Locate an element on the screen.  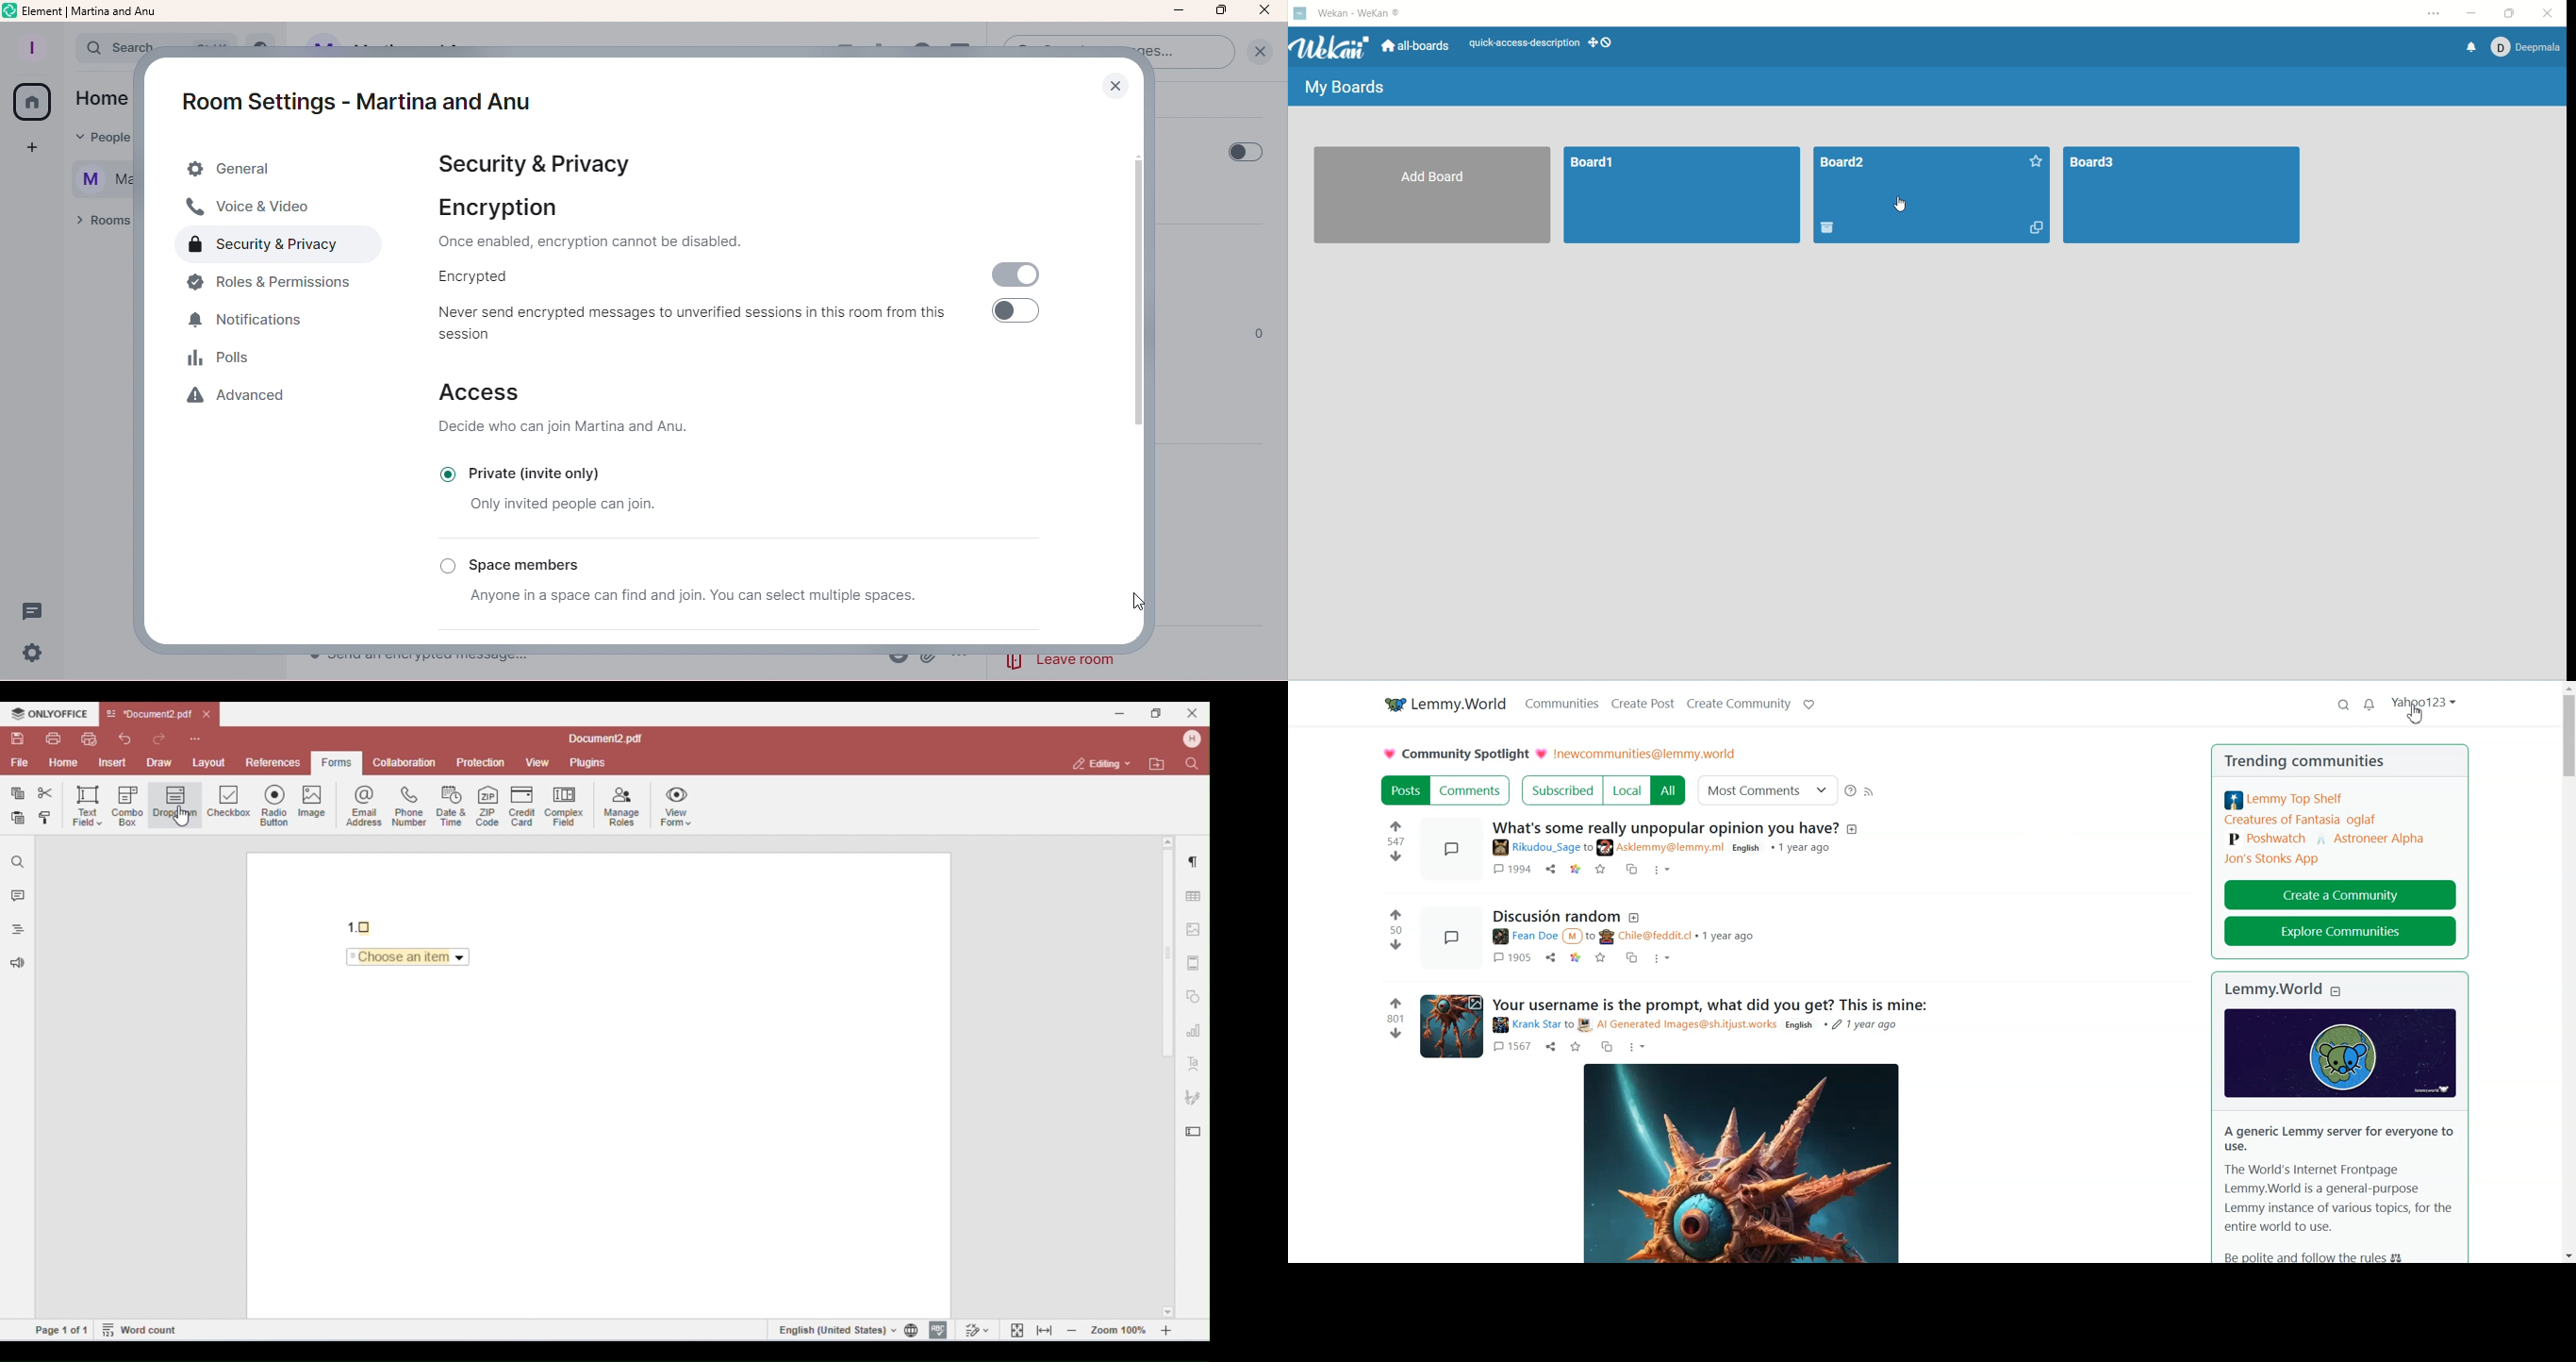
50 is located at coordinates (1396, 931).